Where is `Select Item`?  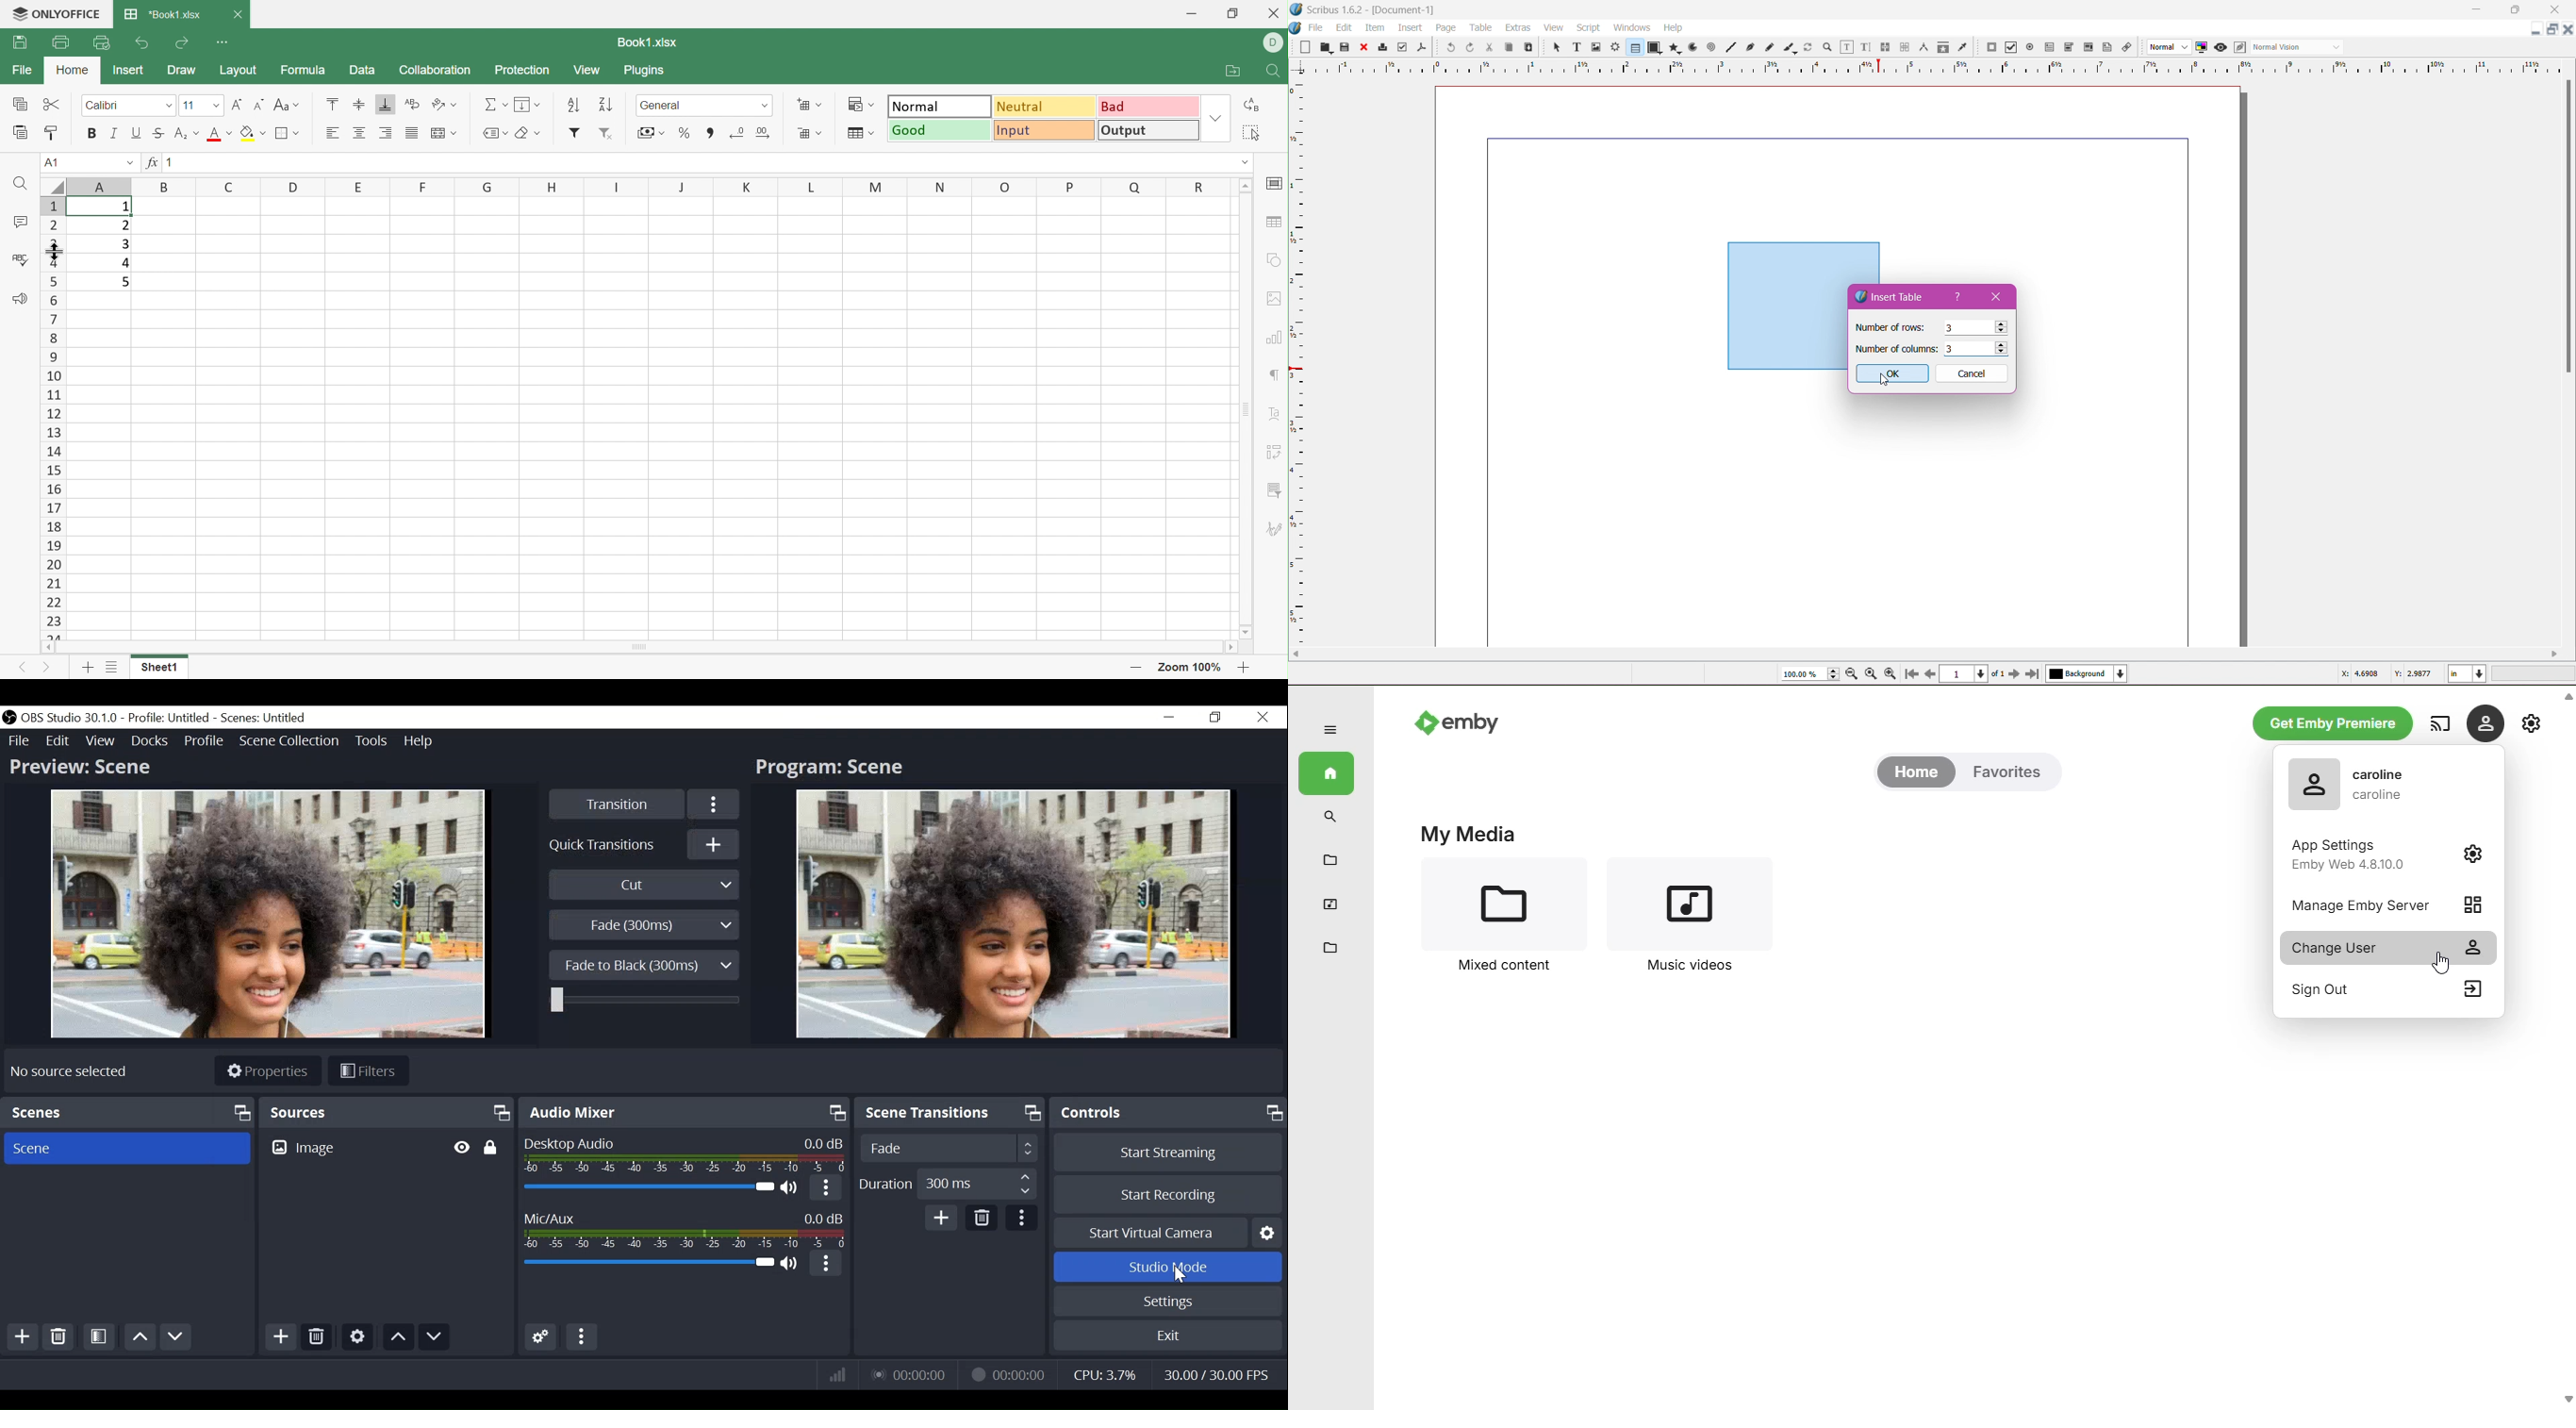
Select Item is located at coordinates (1551, 46).